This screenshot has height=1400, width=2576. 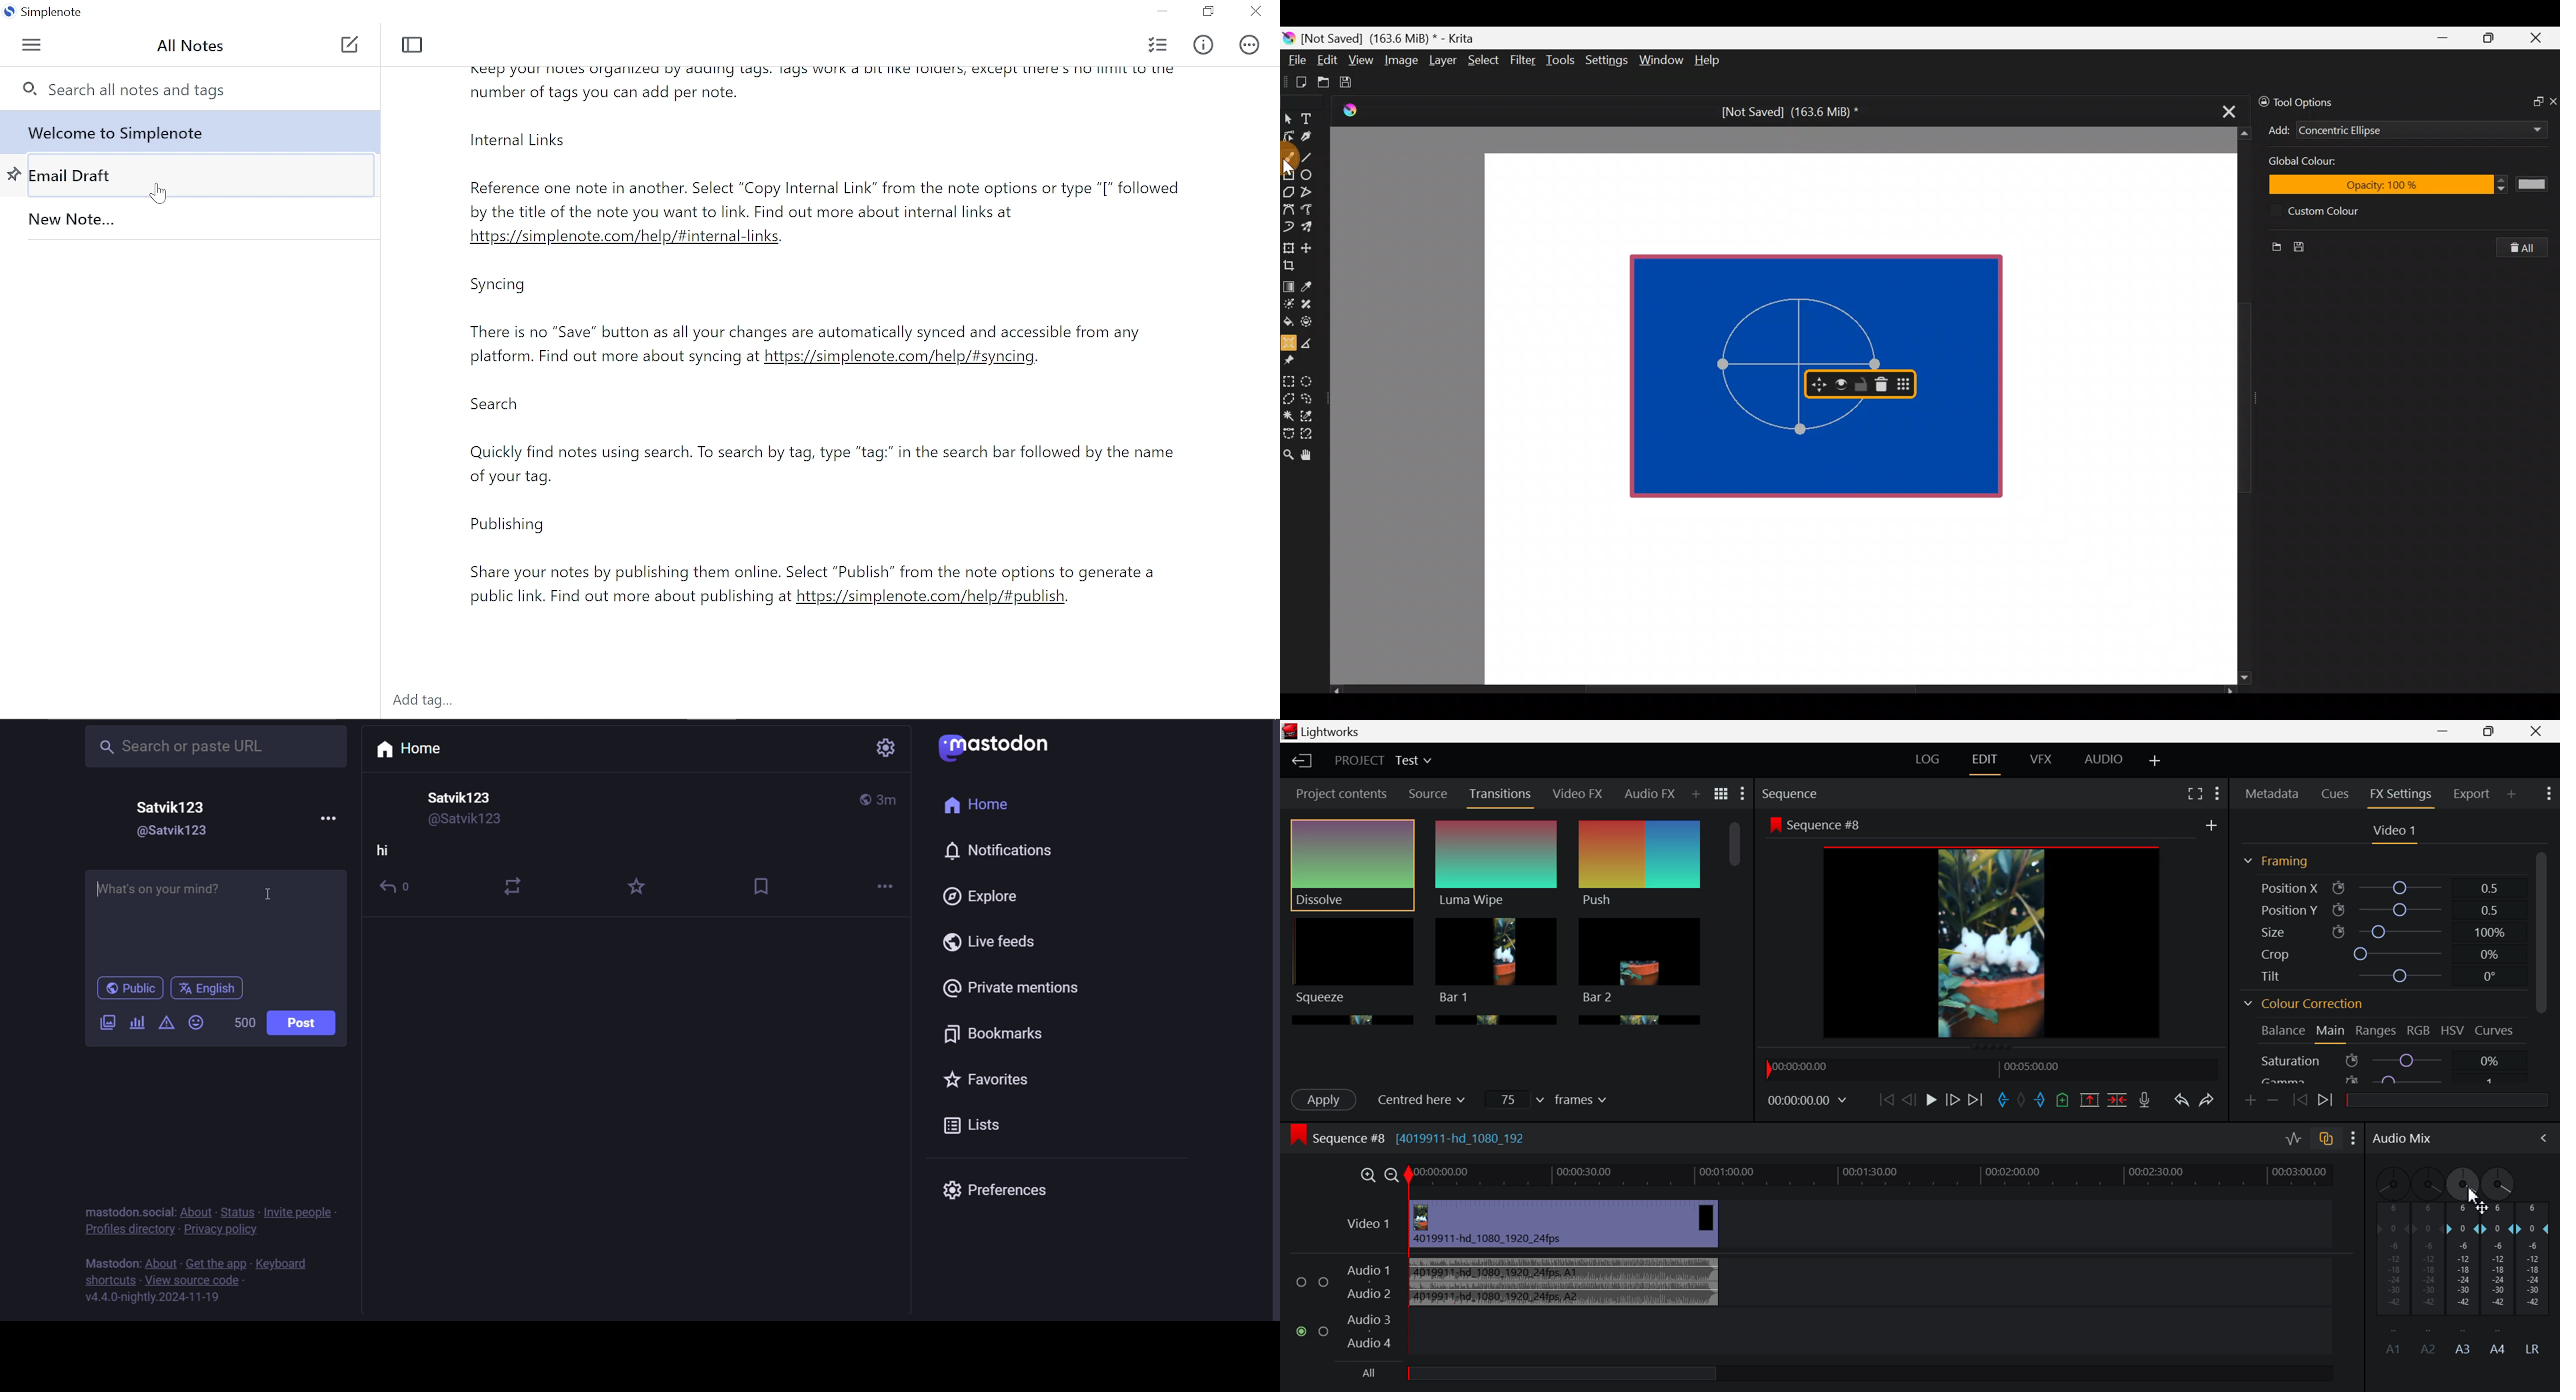 I want to click on Freehand brush tool, so click(x=1289, y=152).